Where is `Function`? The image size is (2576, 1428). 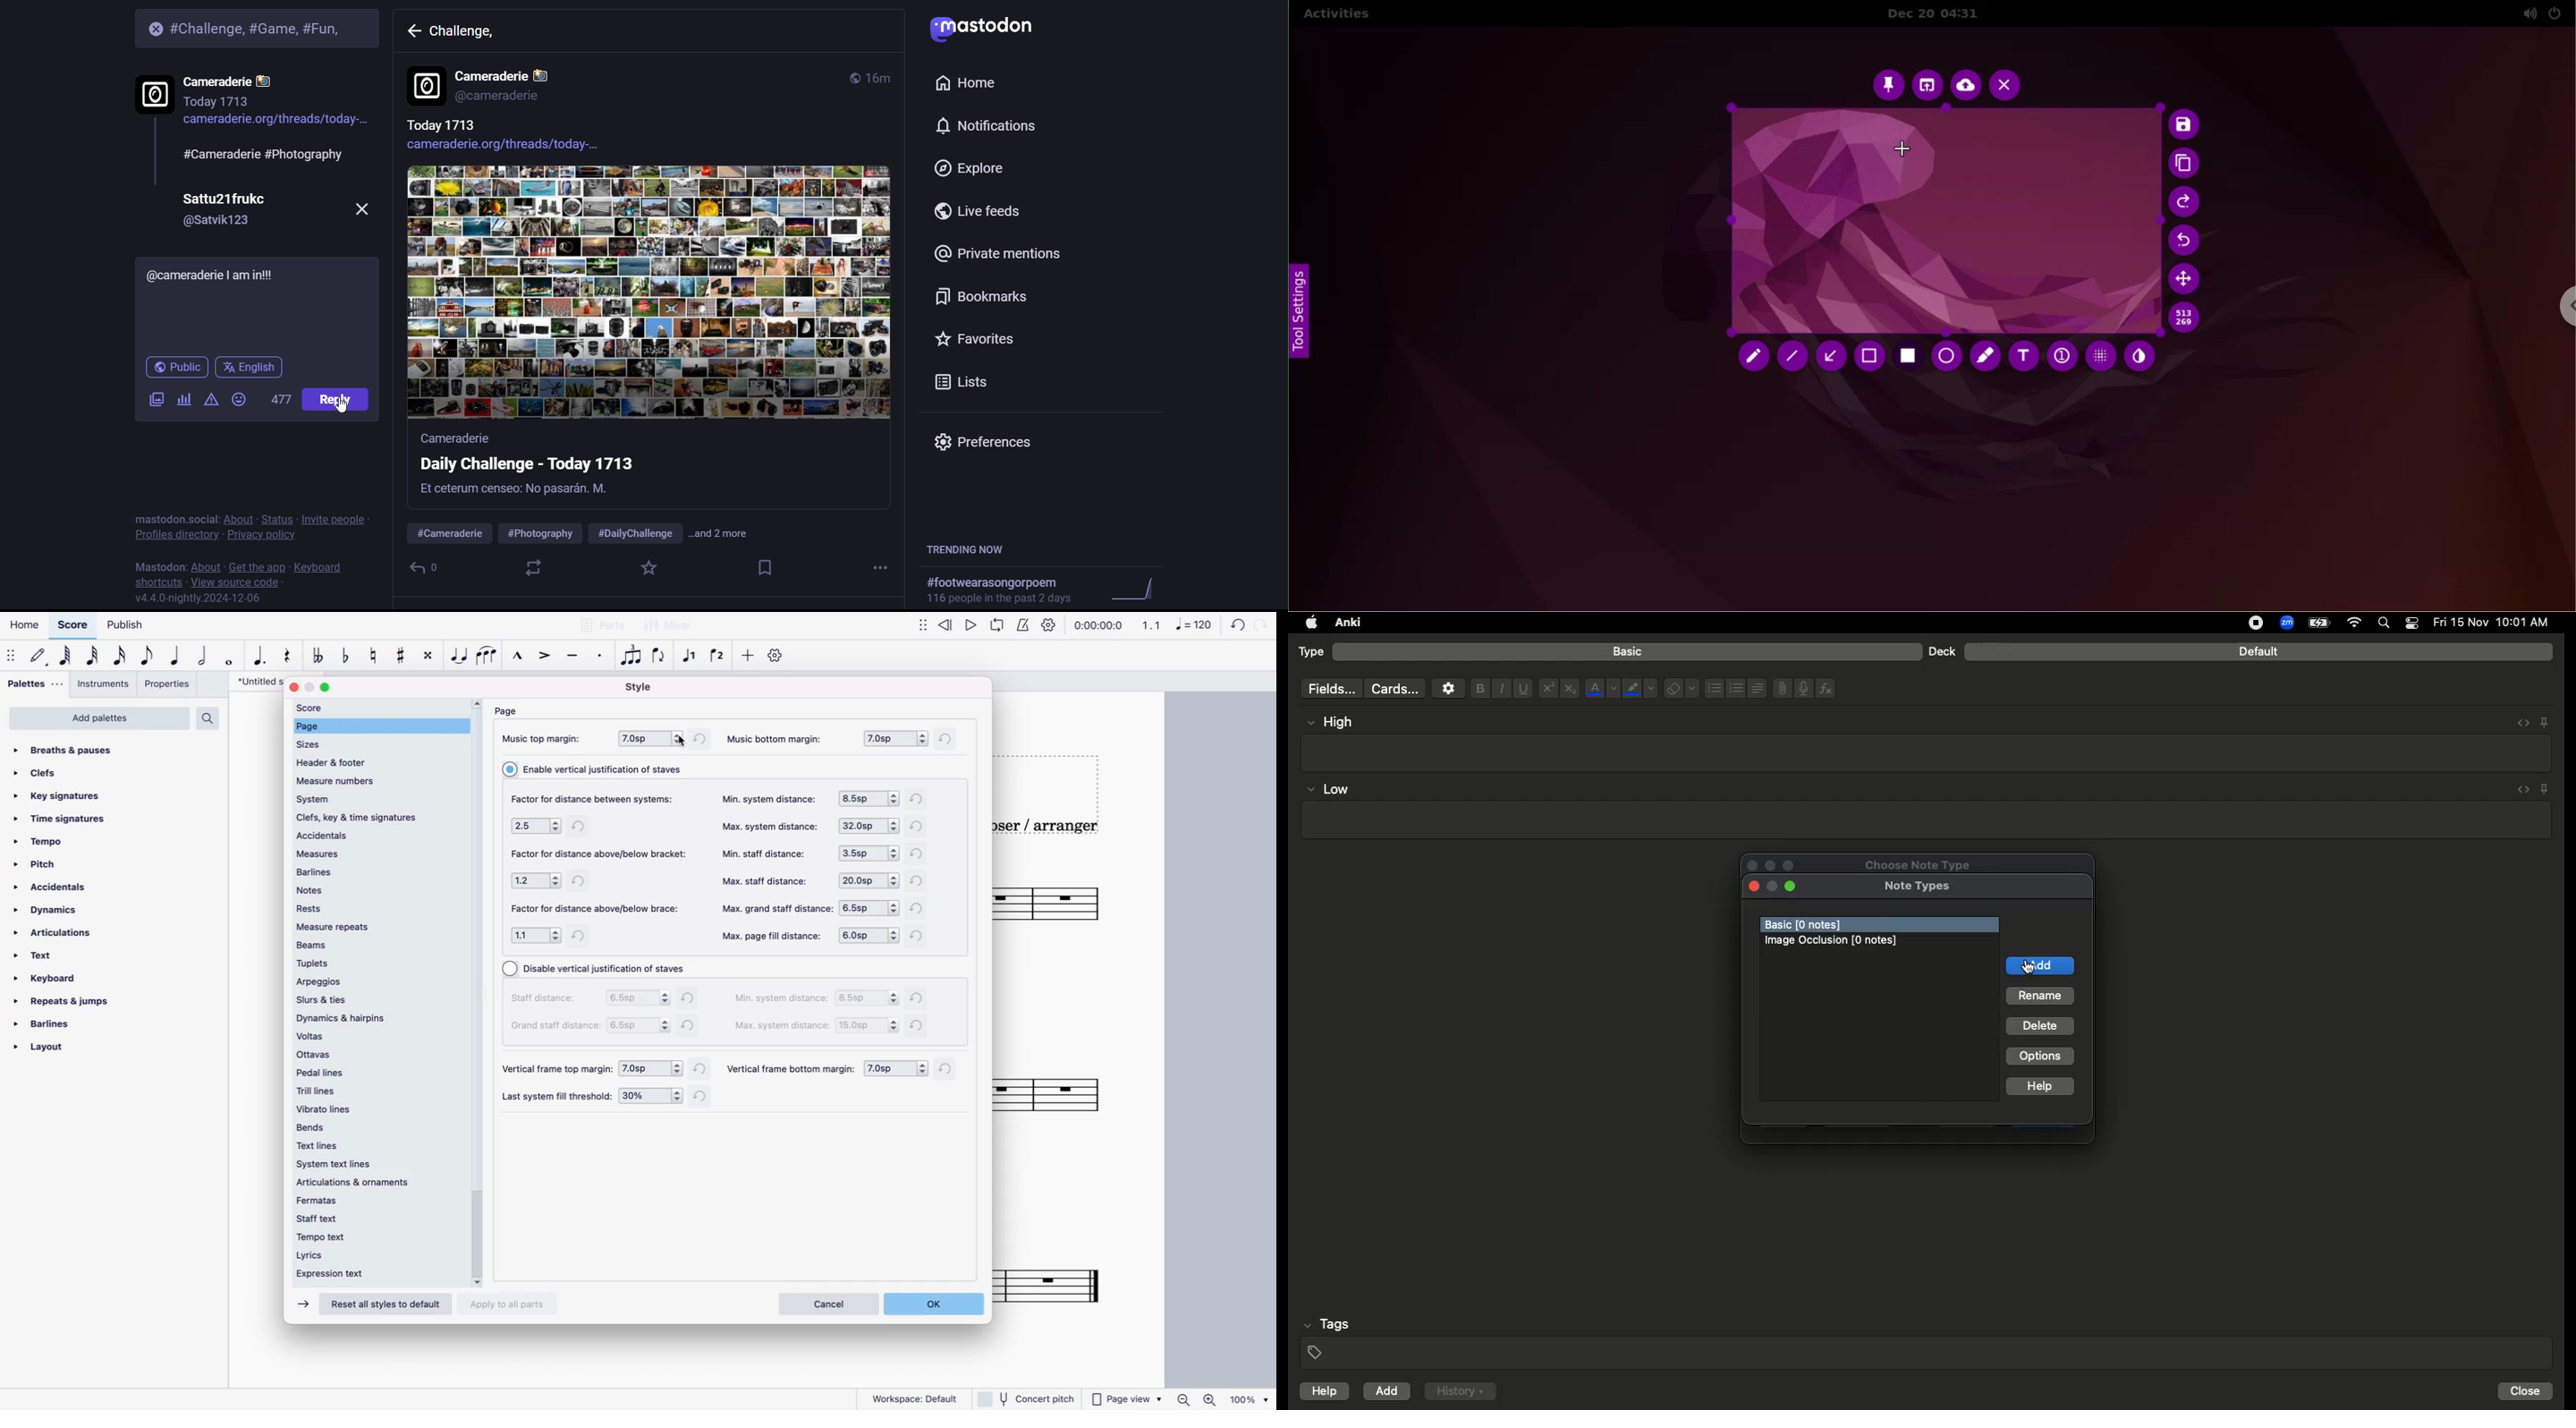
Function is located at coordinates (1827, 688).